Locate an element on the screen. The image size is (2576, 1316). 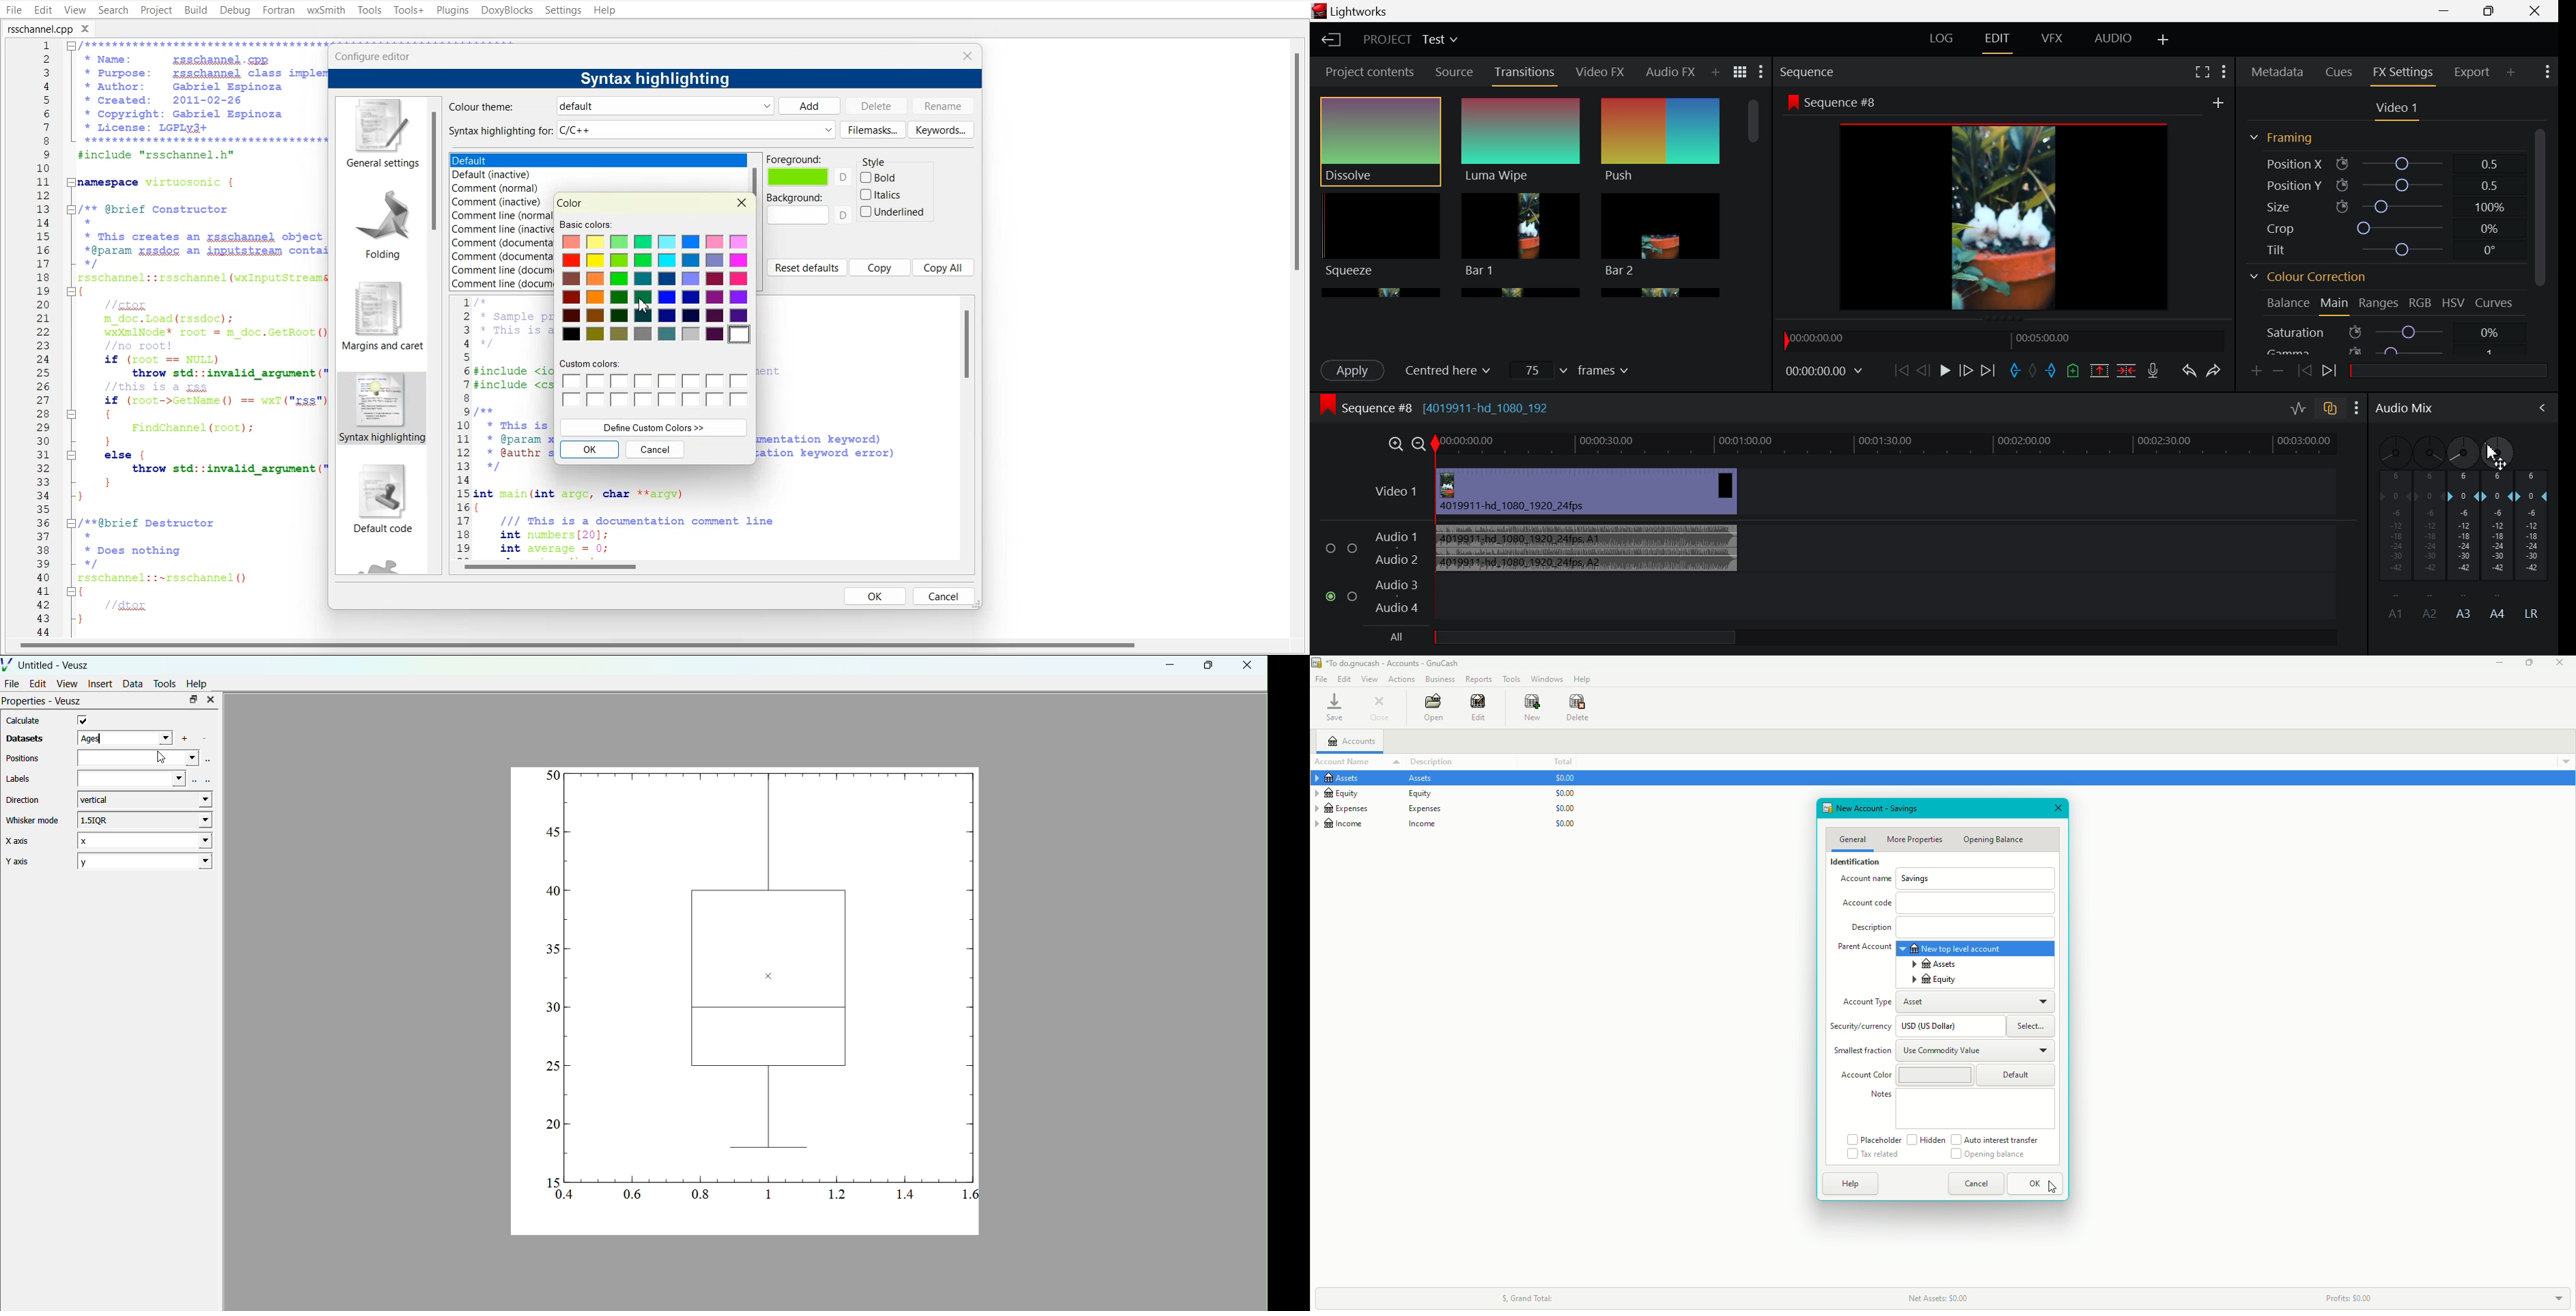
cursor is located at coordinates (165, 759).